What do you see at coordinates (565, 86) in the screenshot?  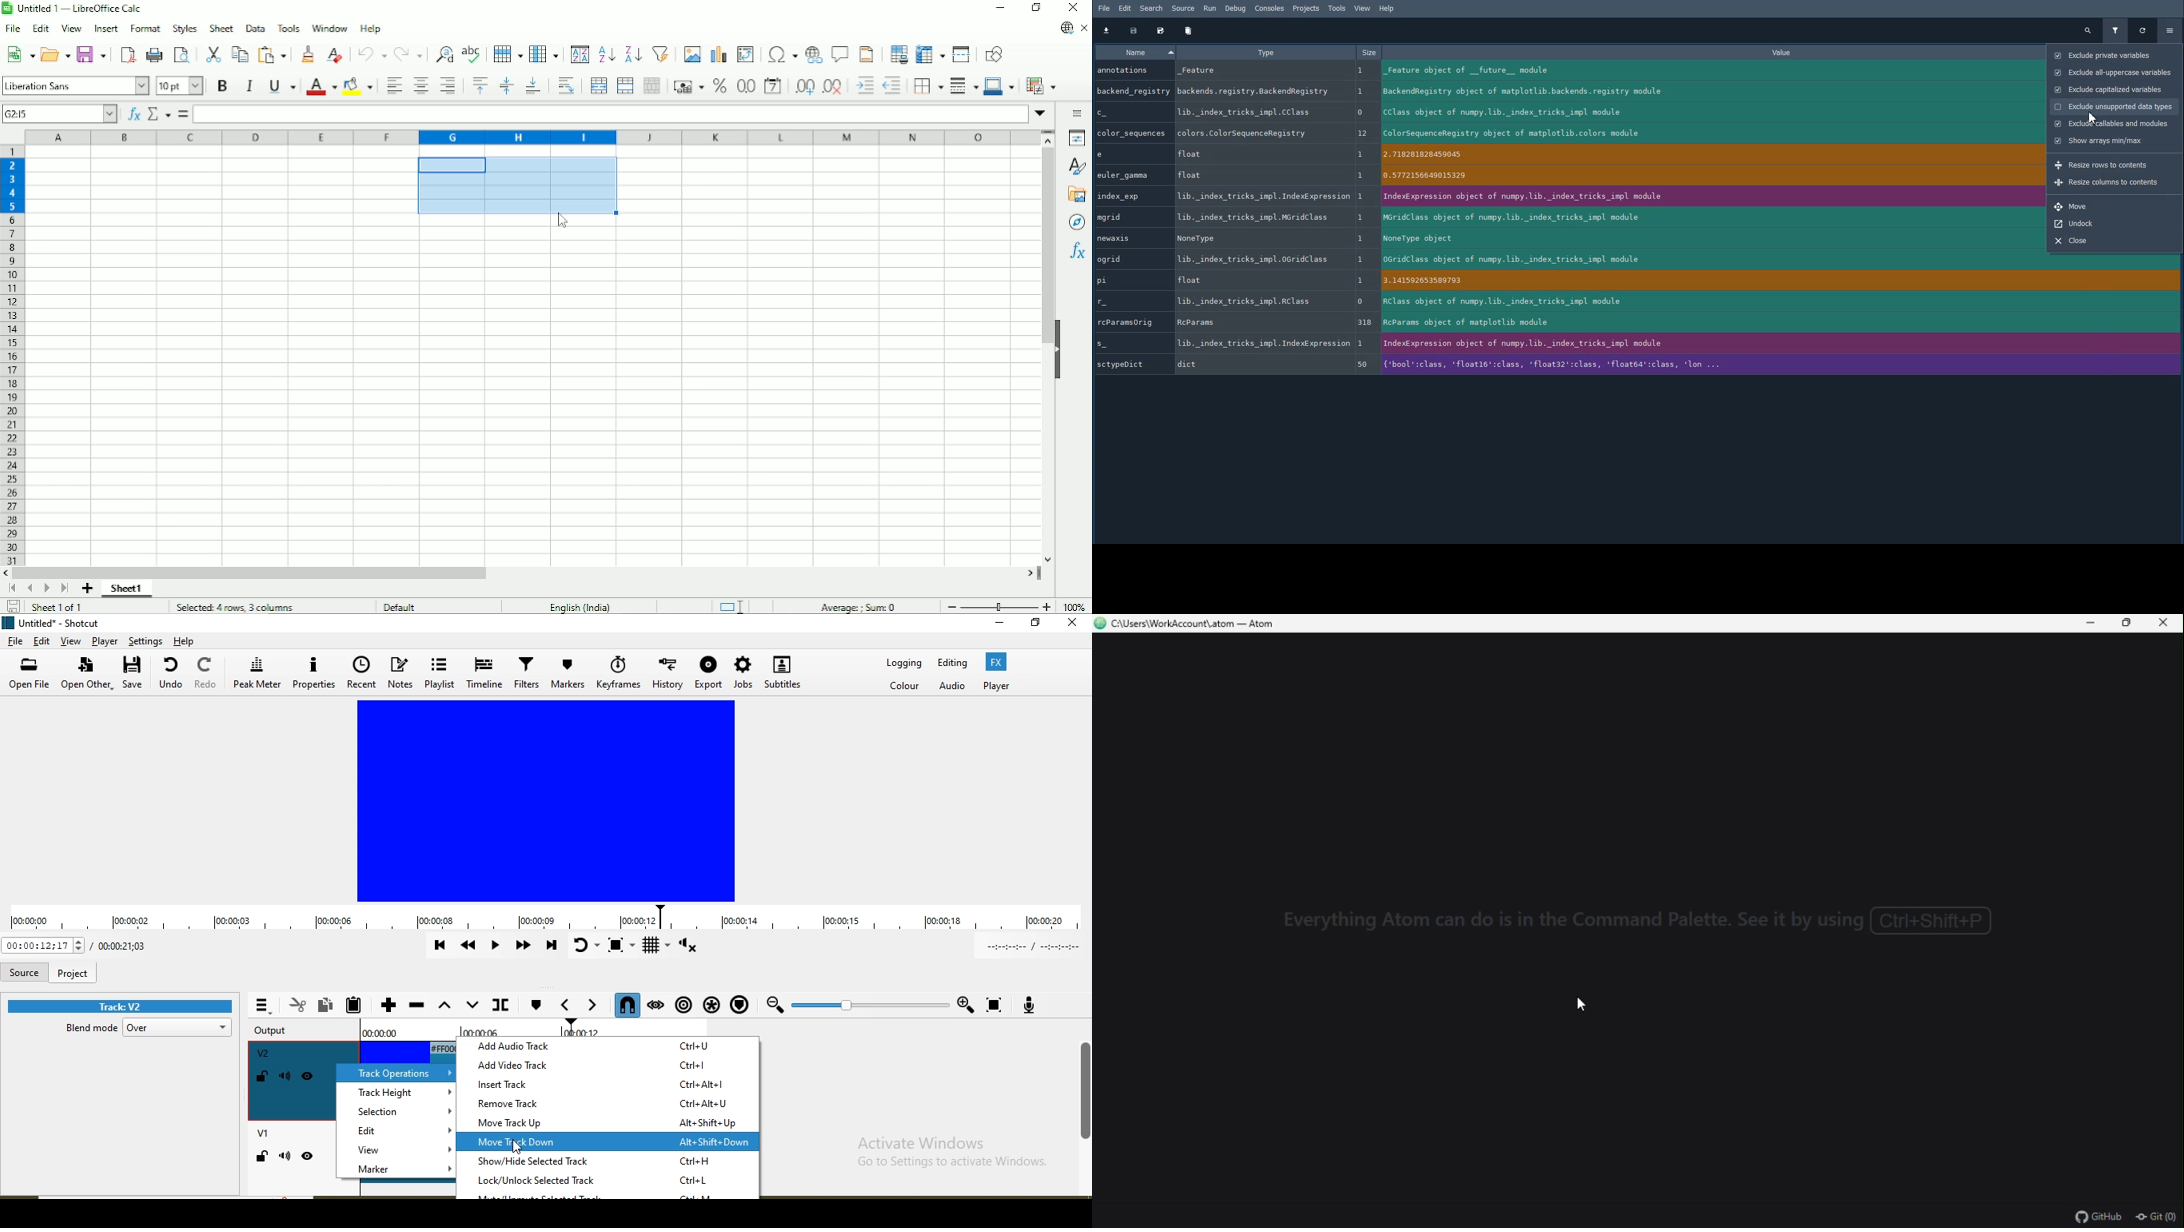 I see `Wrap text` at bounding box center [565, 86].